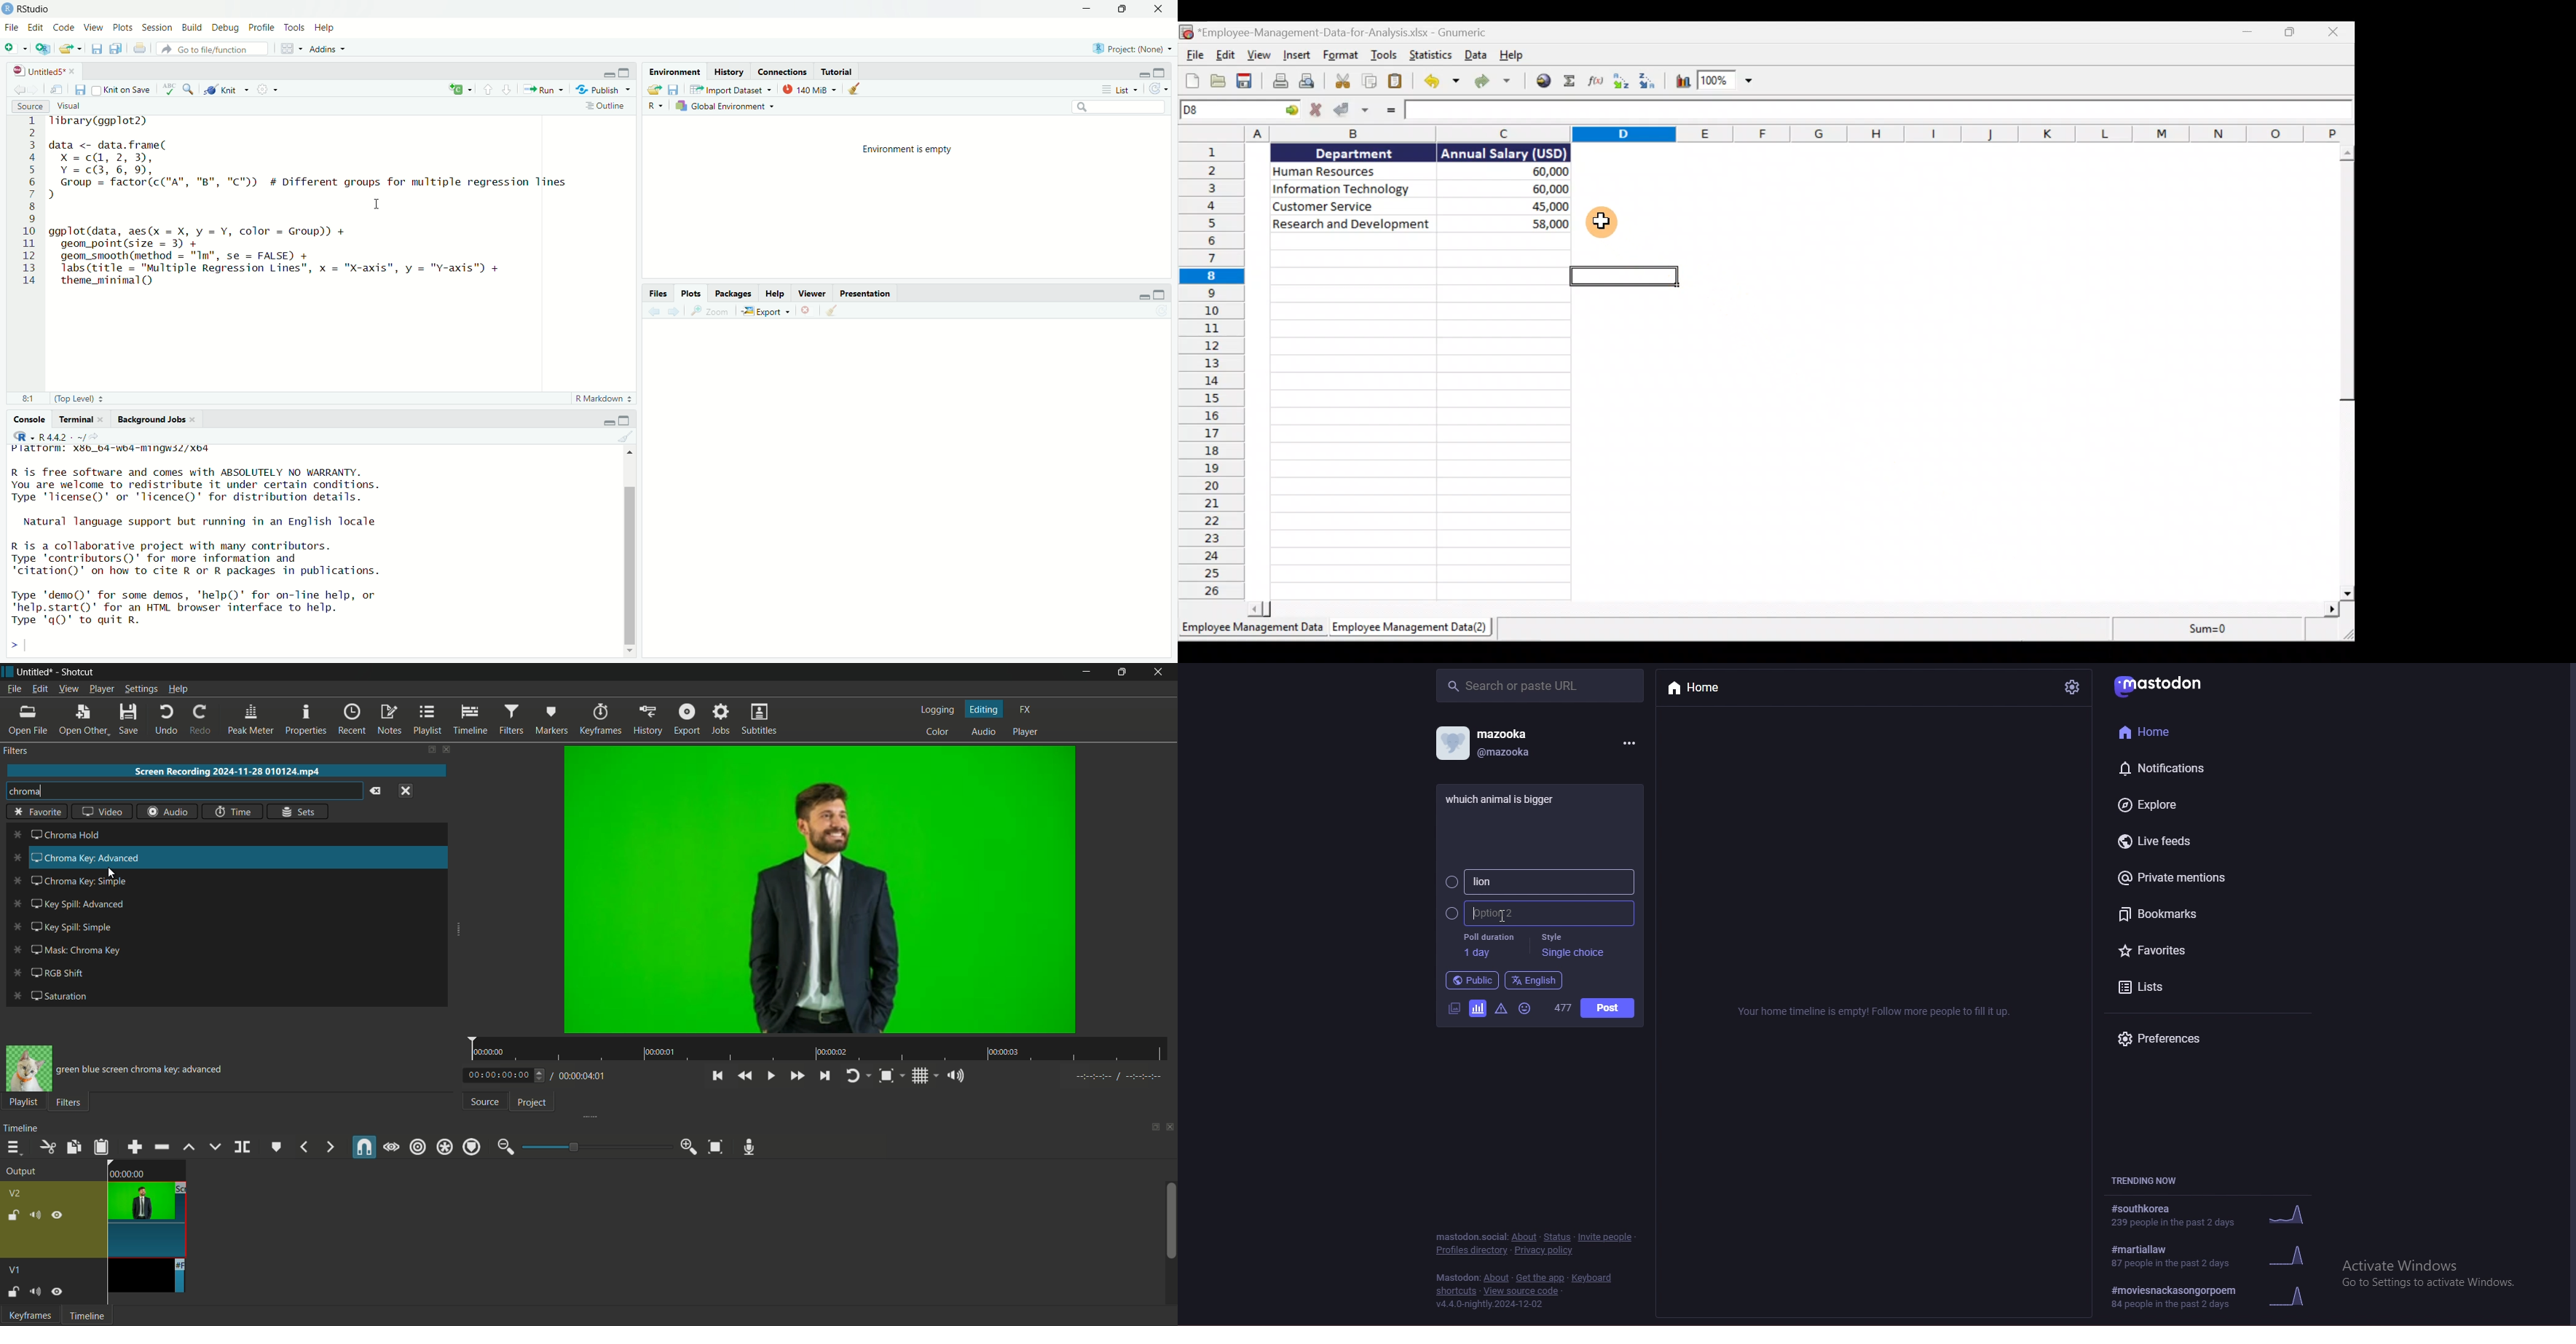 The height and width of the screenshot is (1344, 2576). I want to click on selected cell, so click(1625, 277).